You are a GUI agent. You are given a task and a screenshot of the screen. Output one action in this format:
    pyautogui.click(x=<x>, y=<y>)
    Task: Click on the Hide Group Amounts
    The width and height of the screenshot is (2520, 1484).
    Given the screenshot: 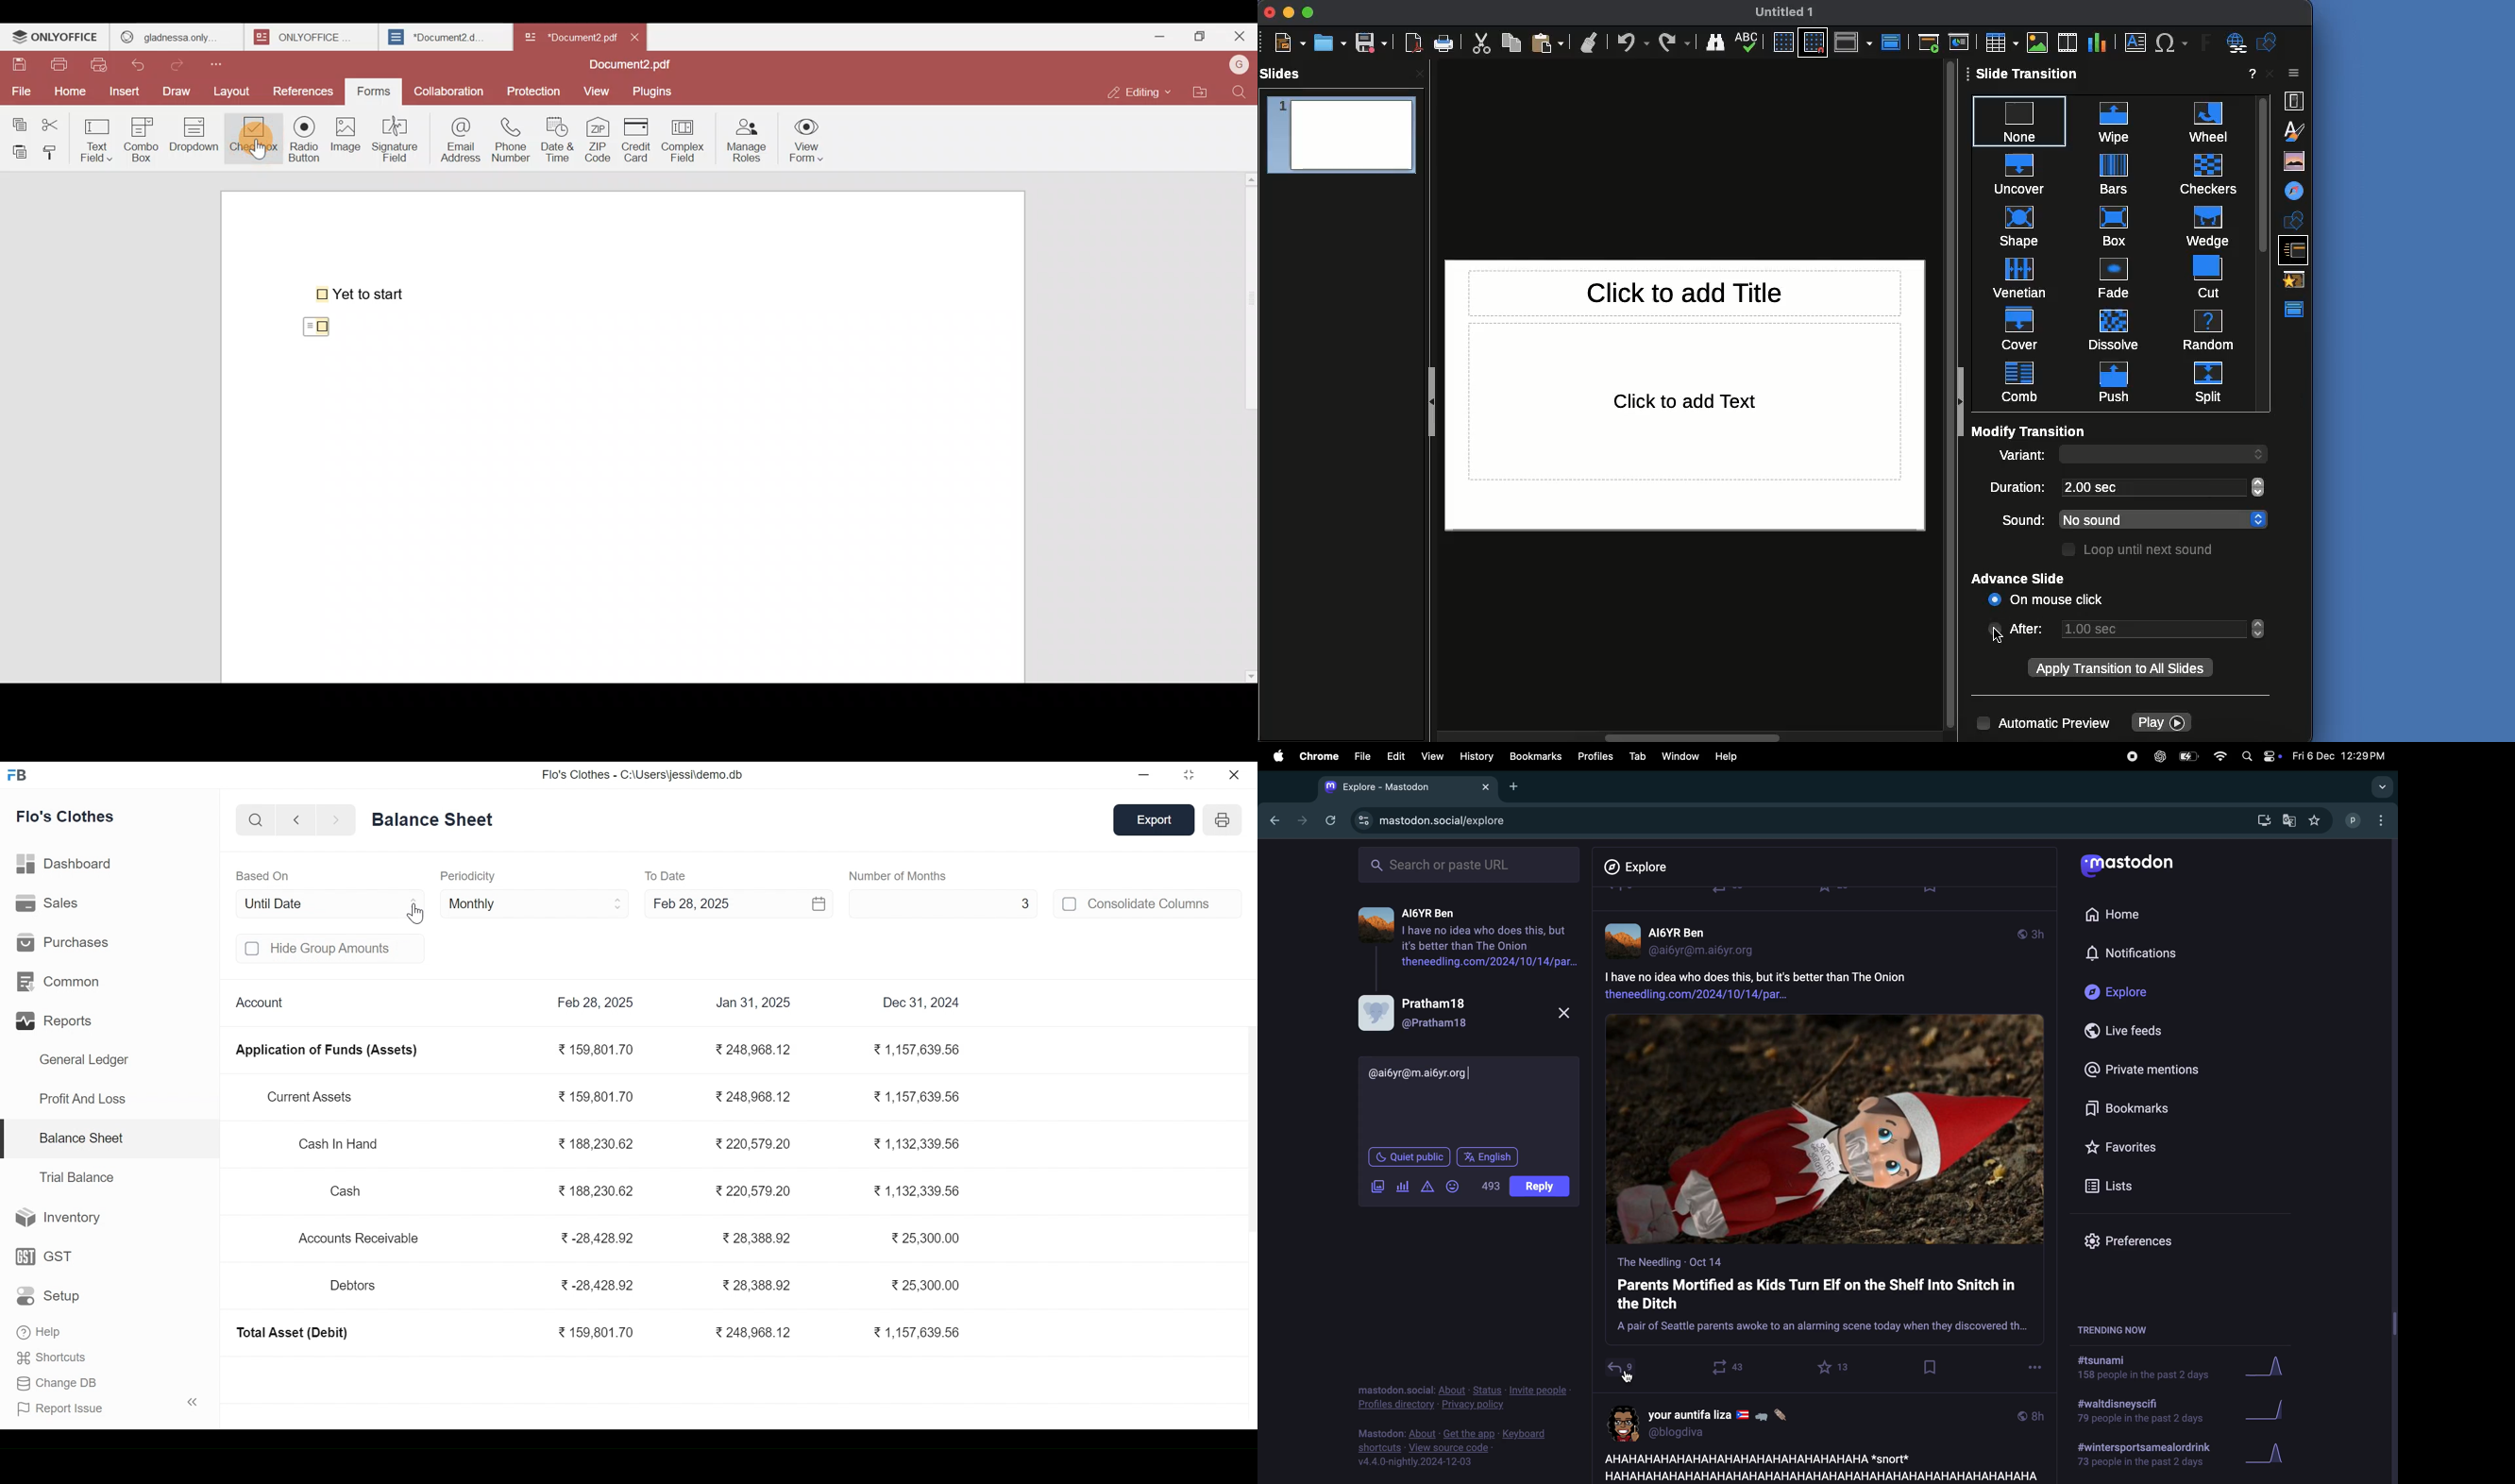 What is the action you would take?
    pyautogui.click(x=346, y=948)
    